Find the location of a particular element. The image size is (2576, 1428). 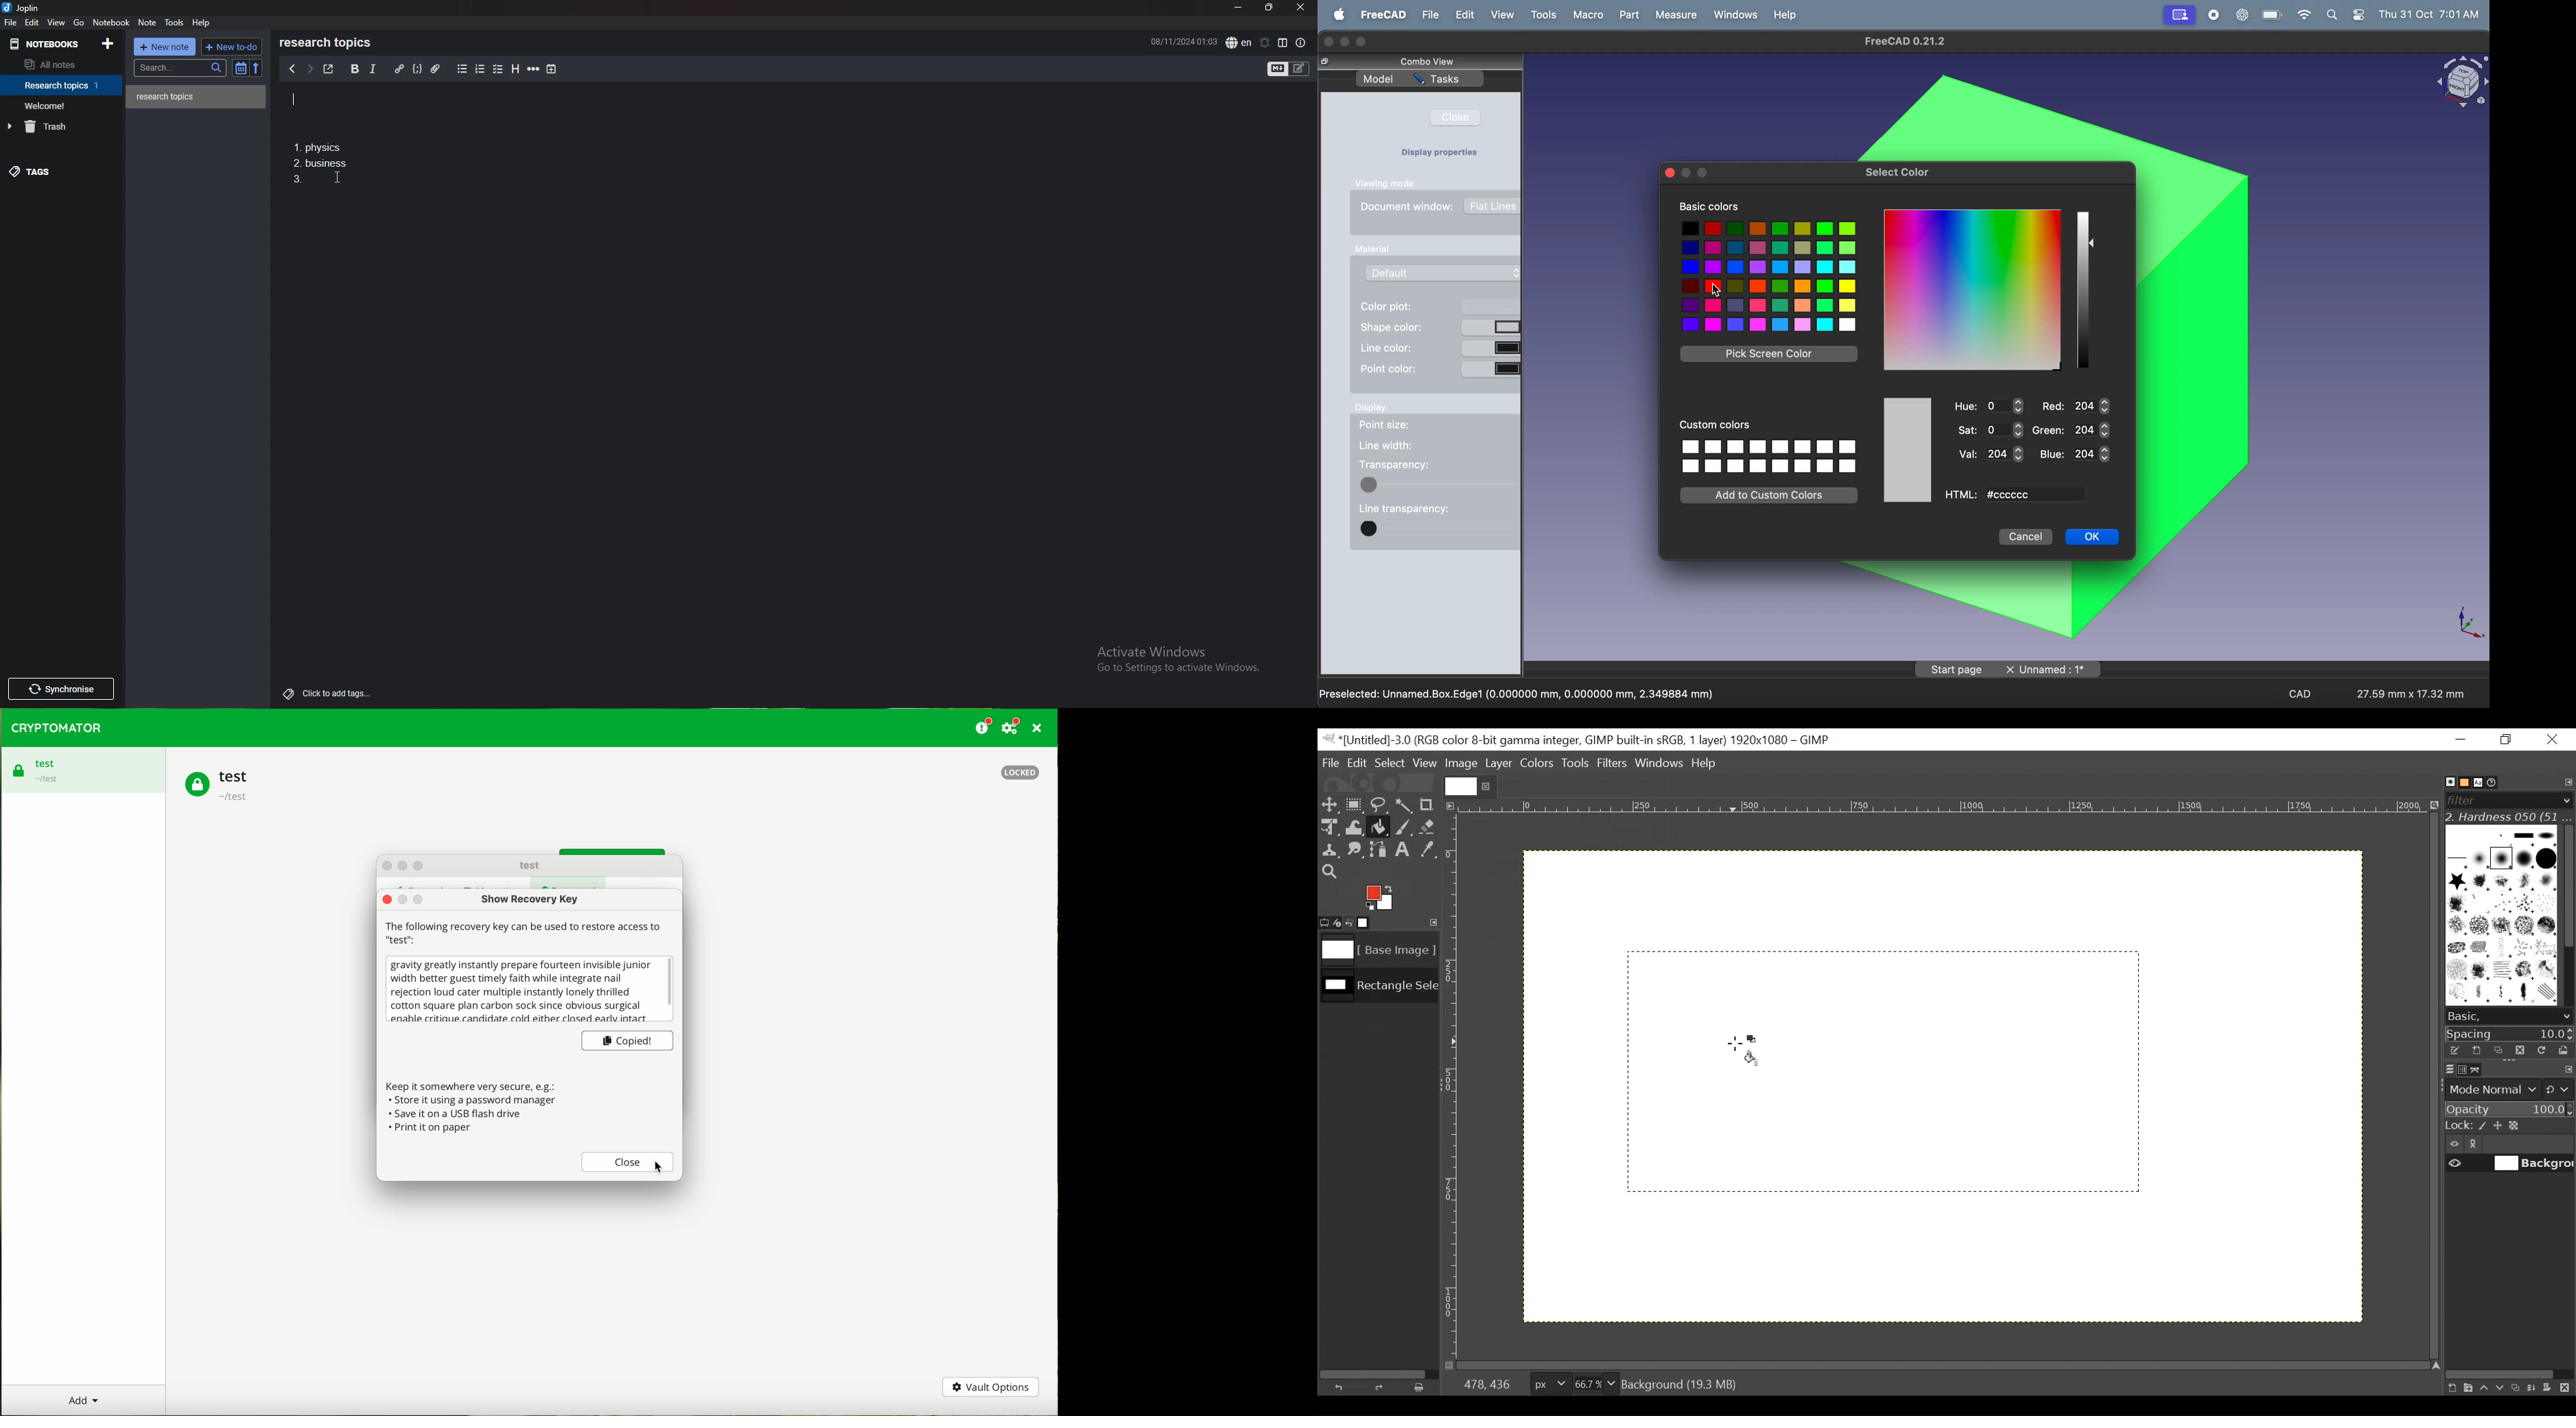

previous is located at coordinates (292, 70).